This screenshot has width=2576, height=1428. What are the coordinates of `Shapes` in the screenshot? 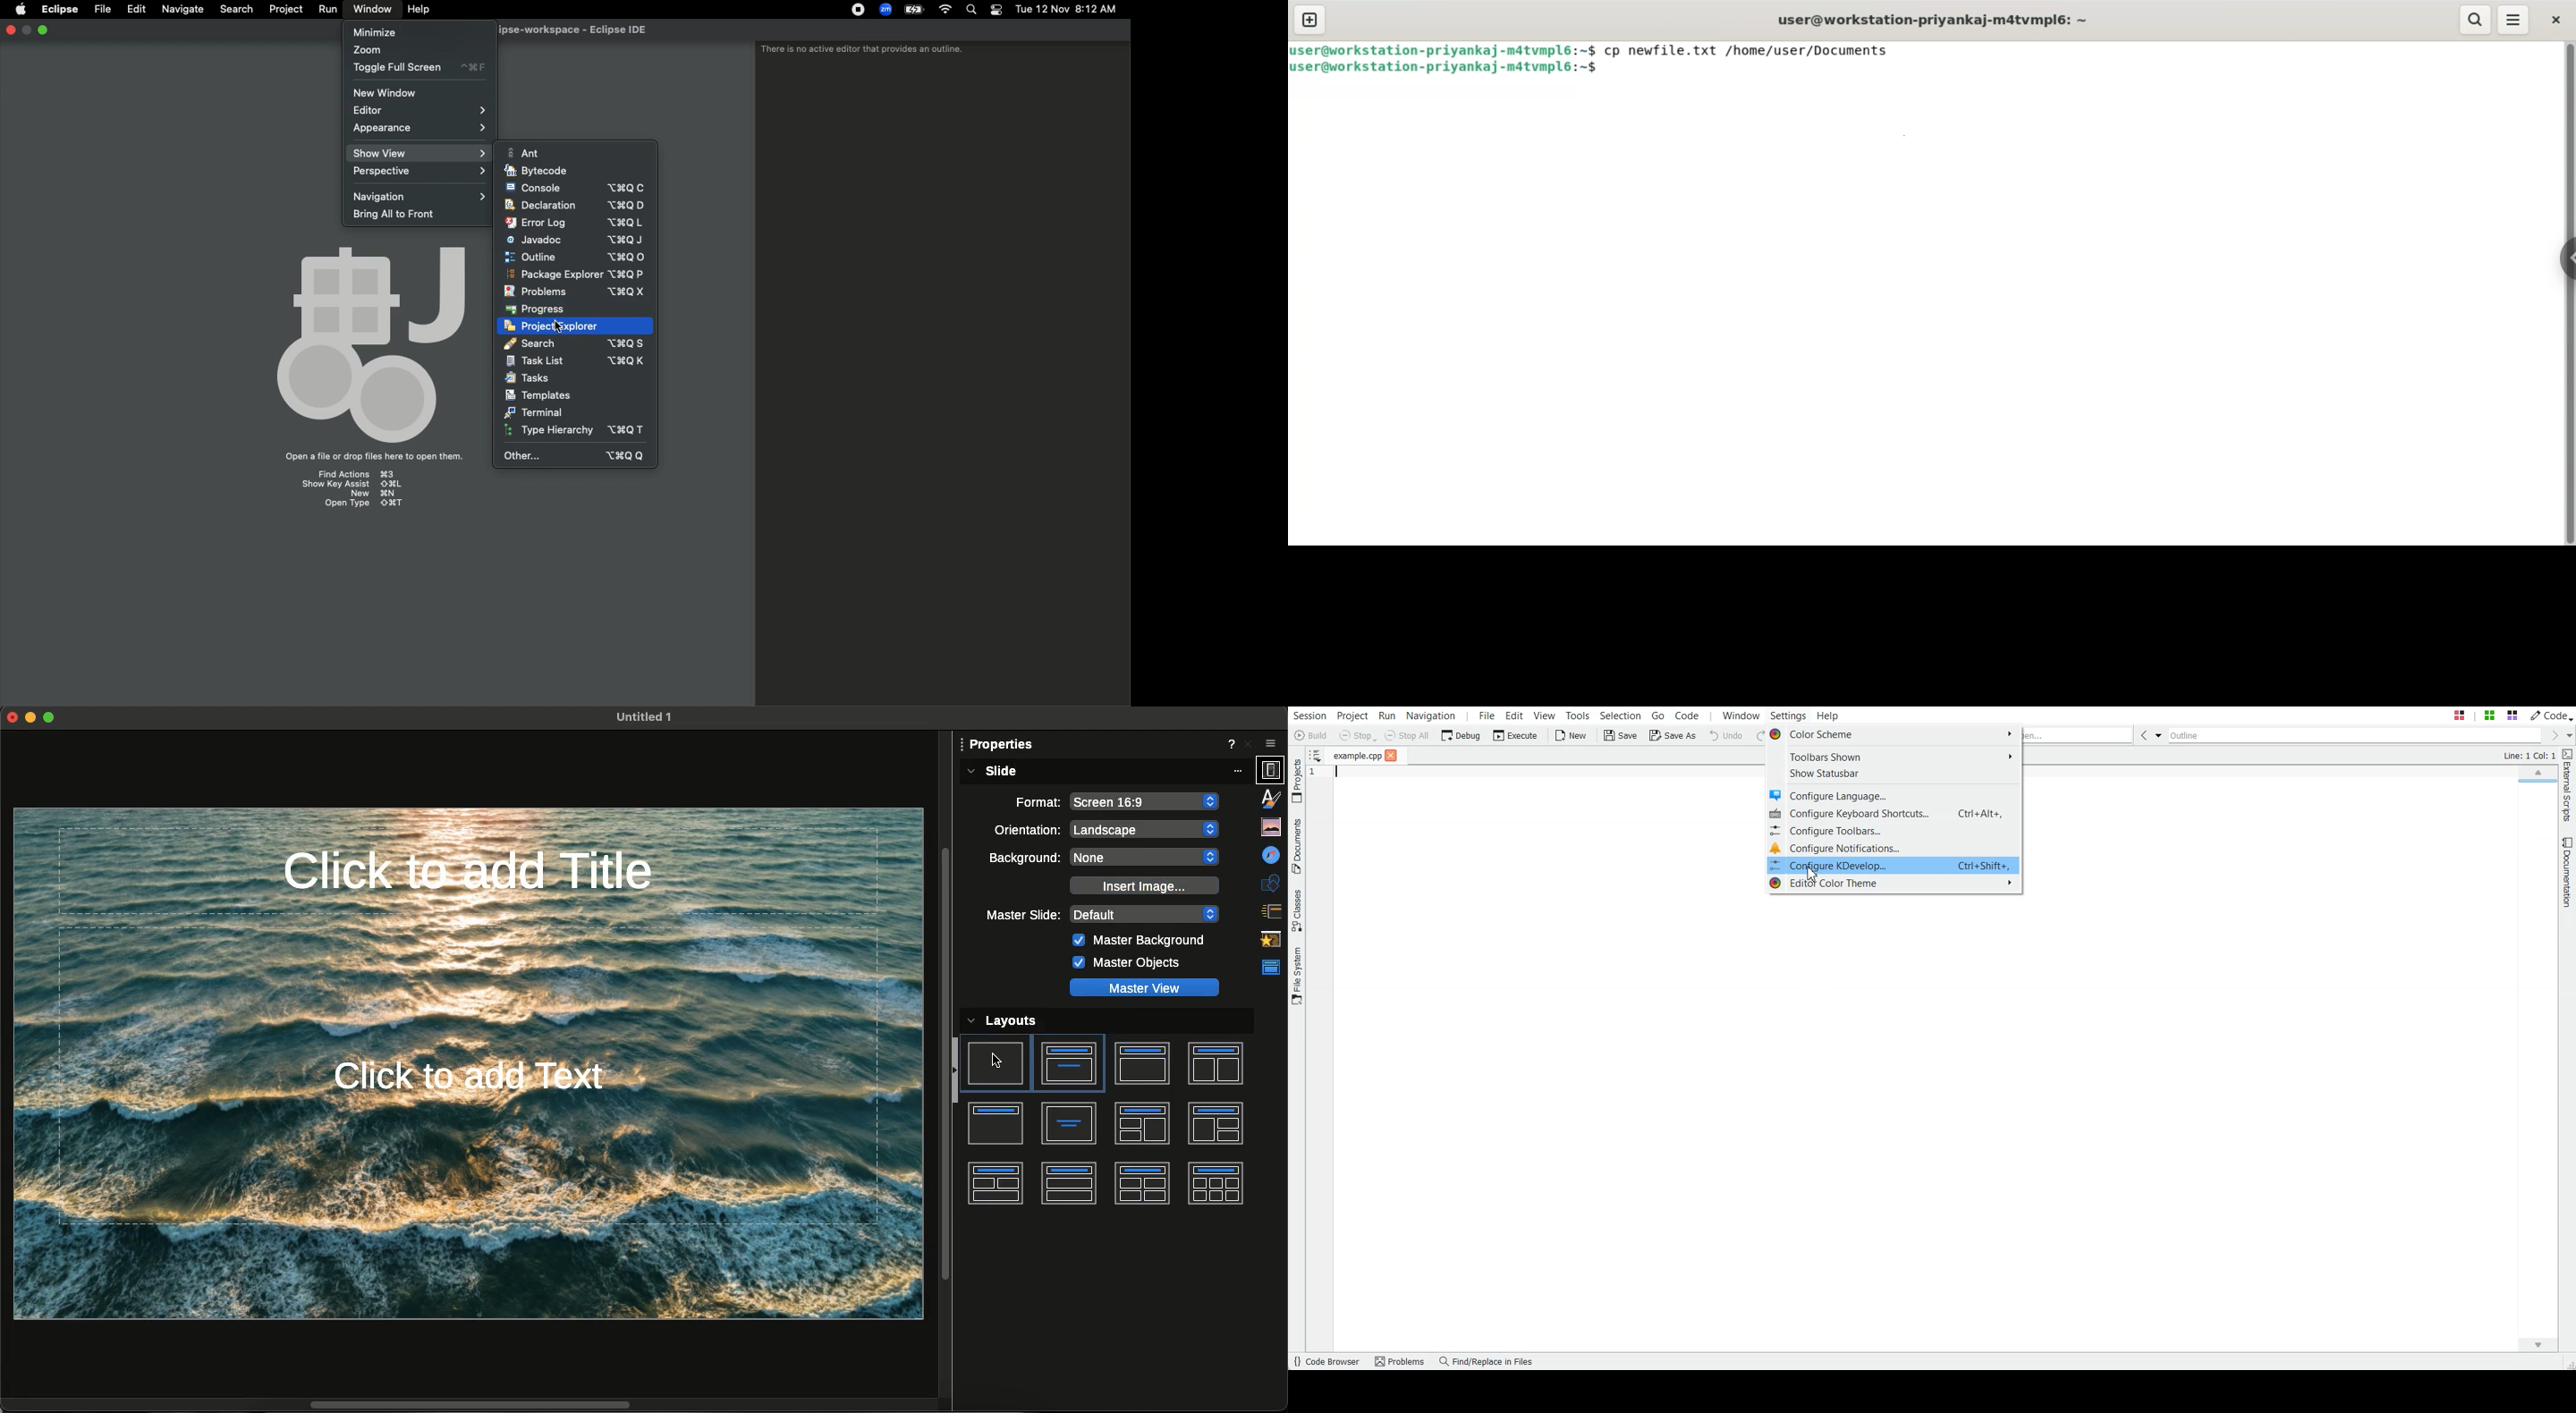 It's located at (1271, 884).